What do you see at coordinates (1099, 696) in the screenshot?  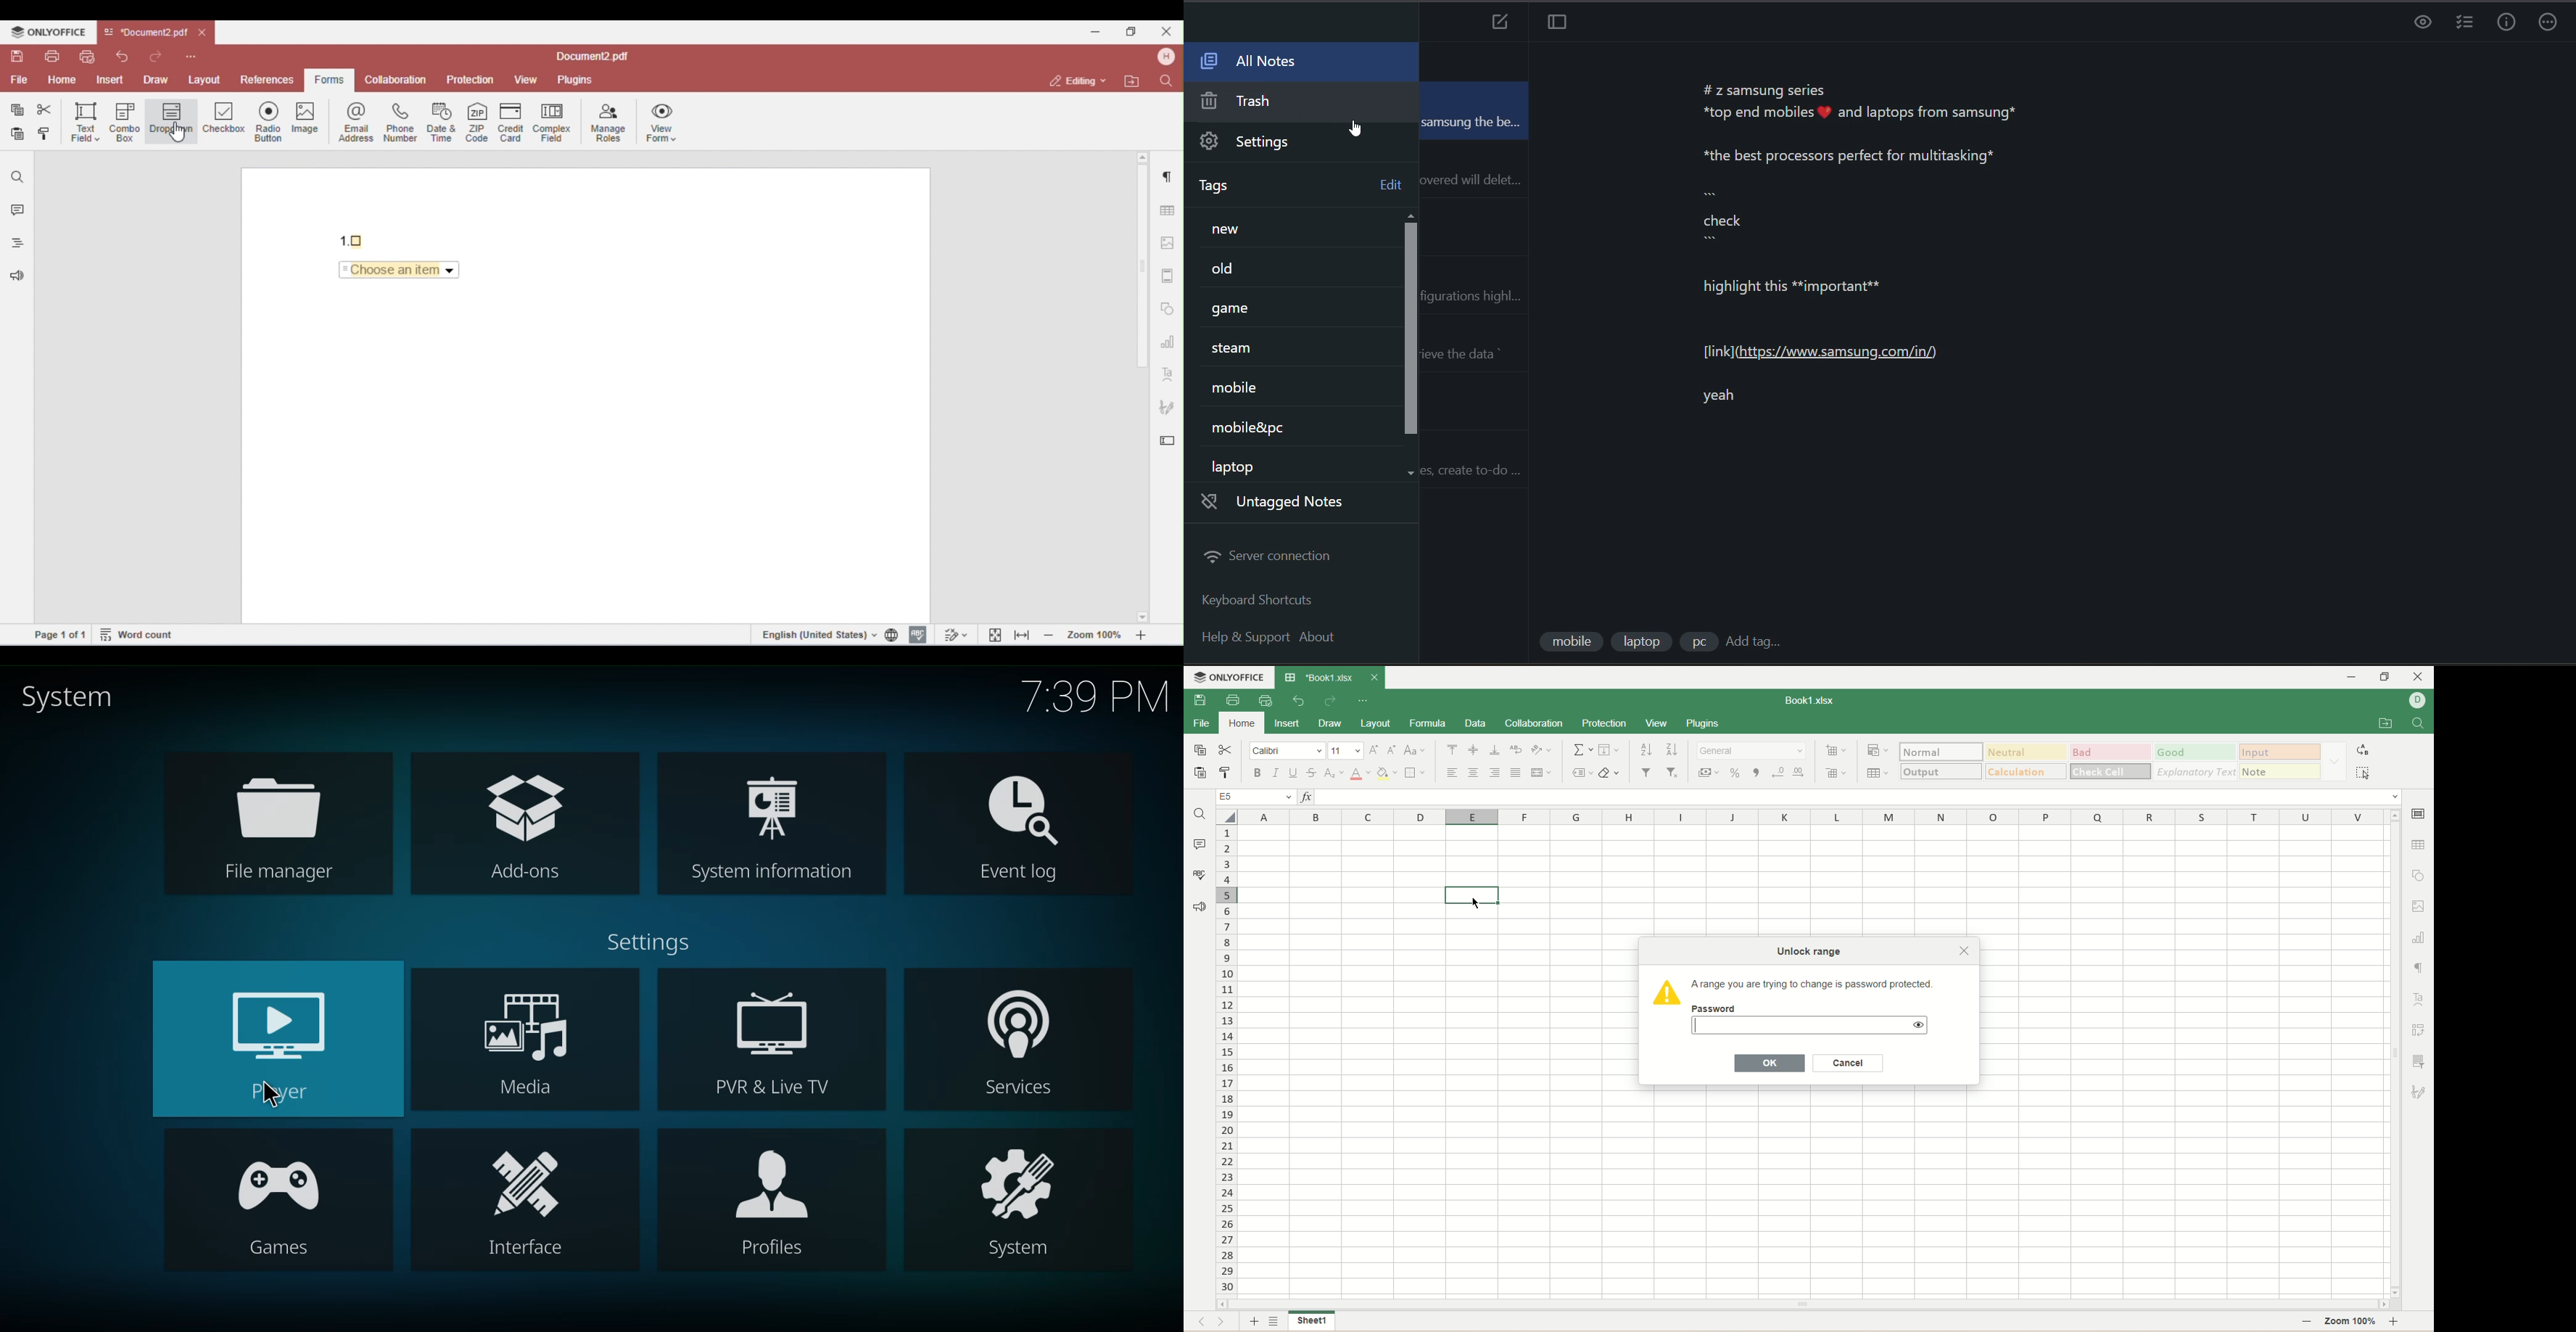 I see `time` at bounding box center [1099, 696].